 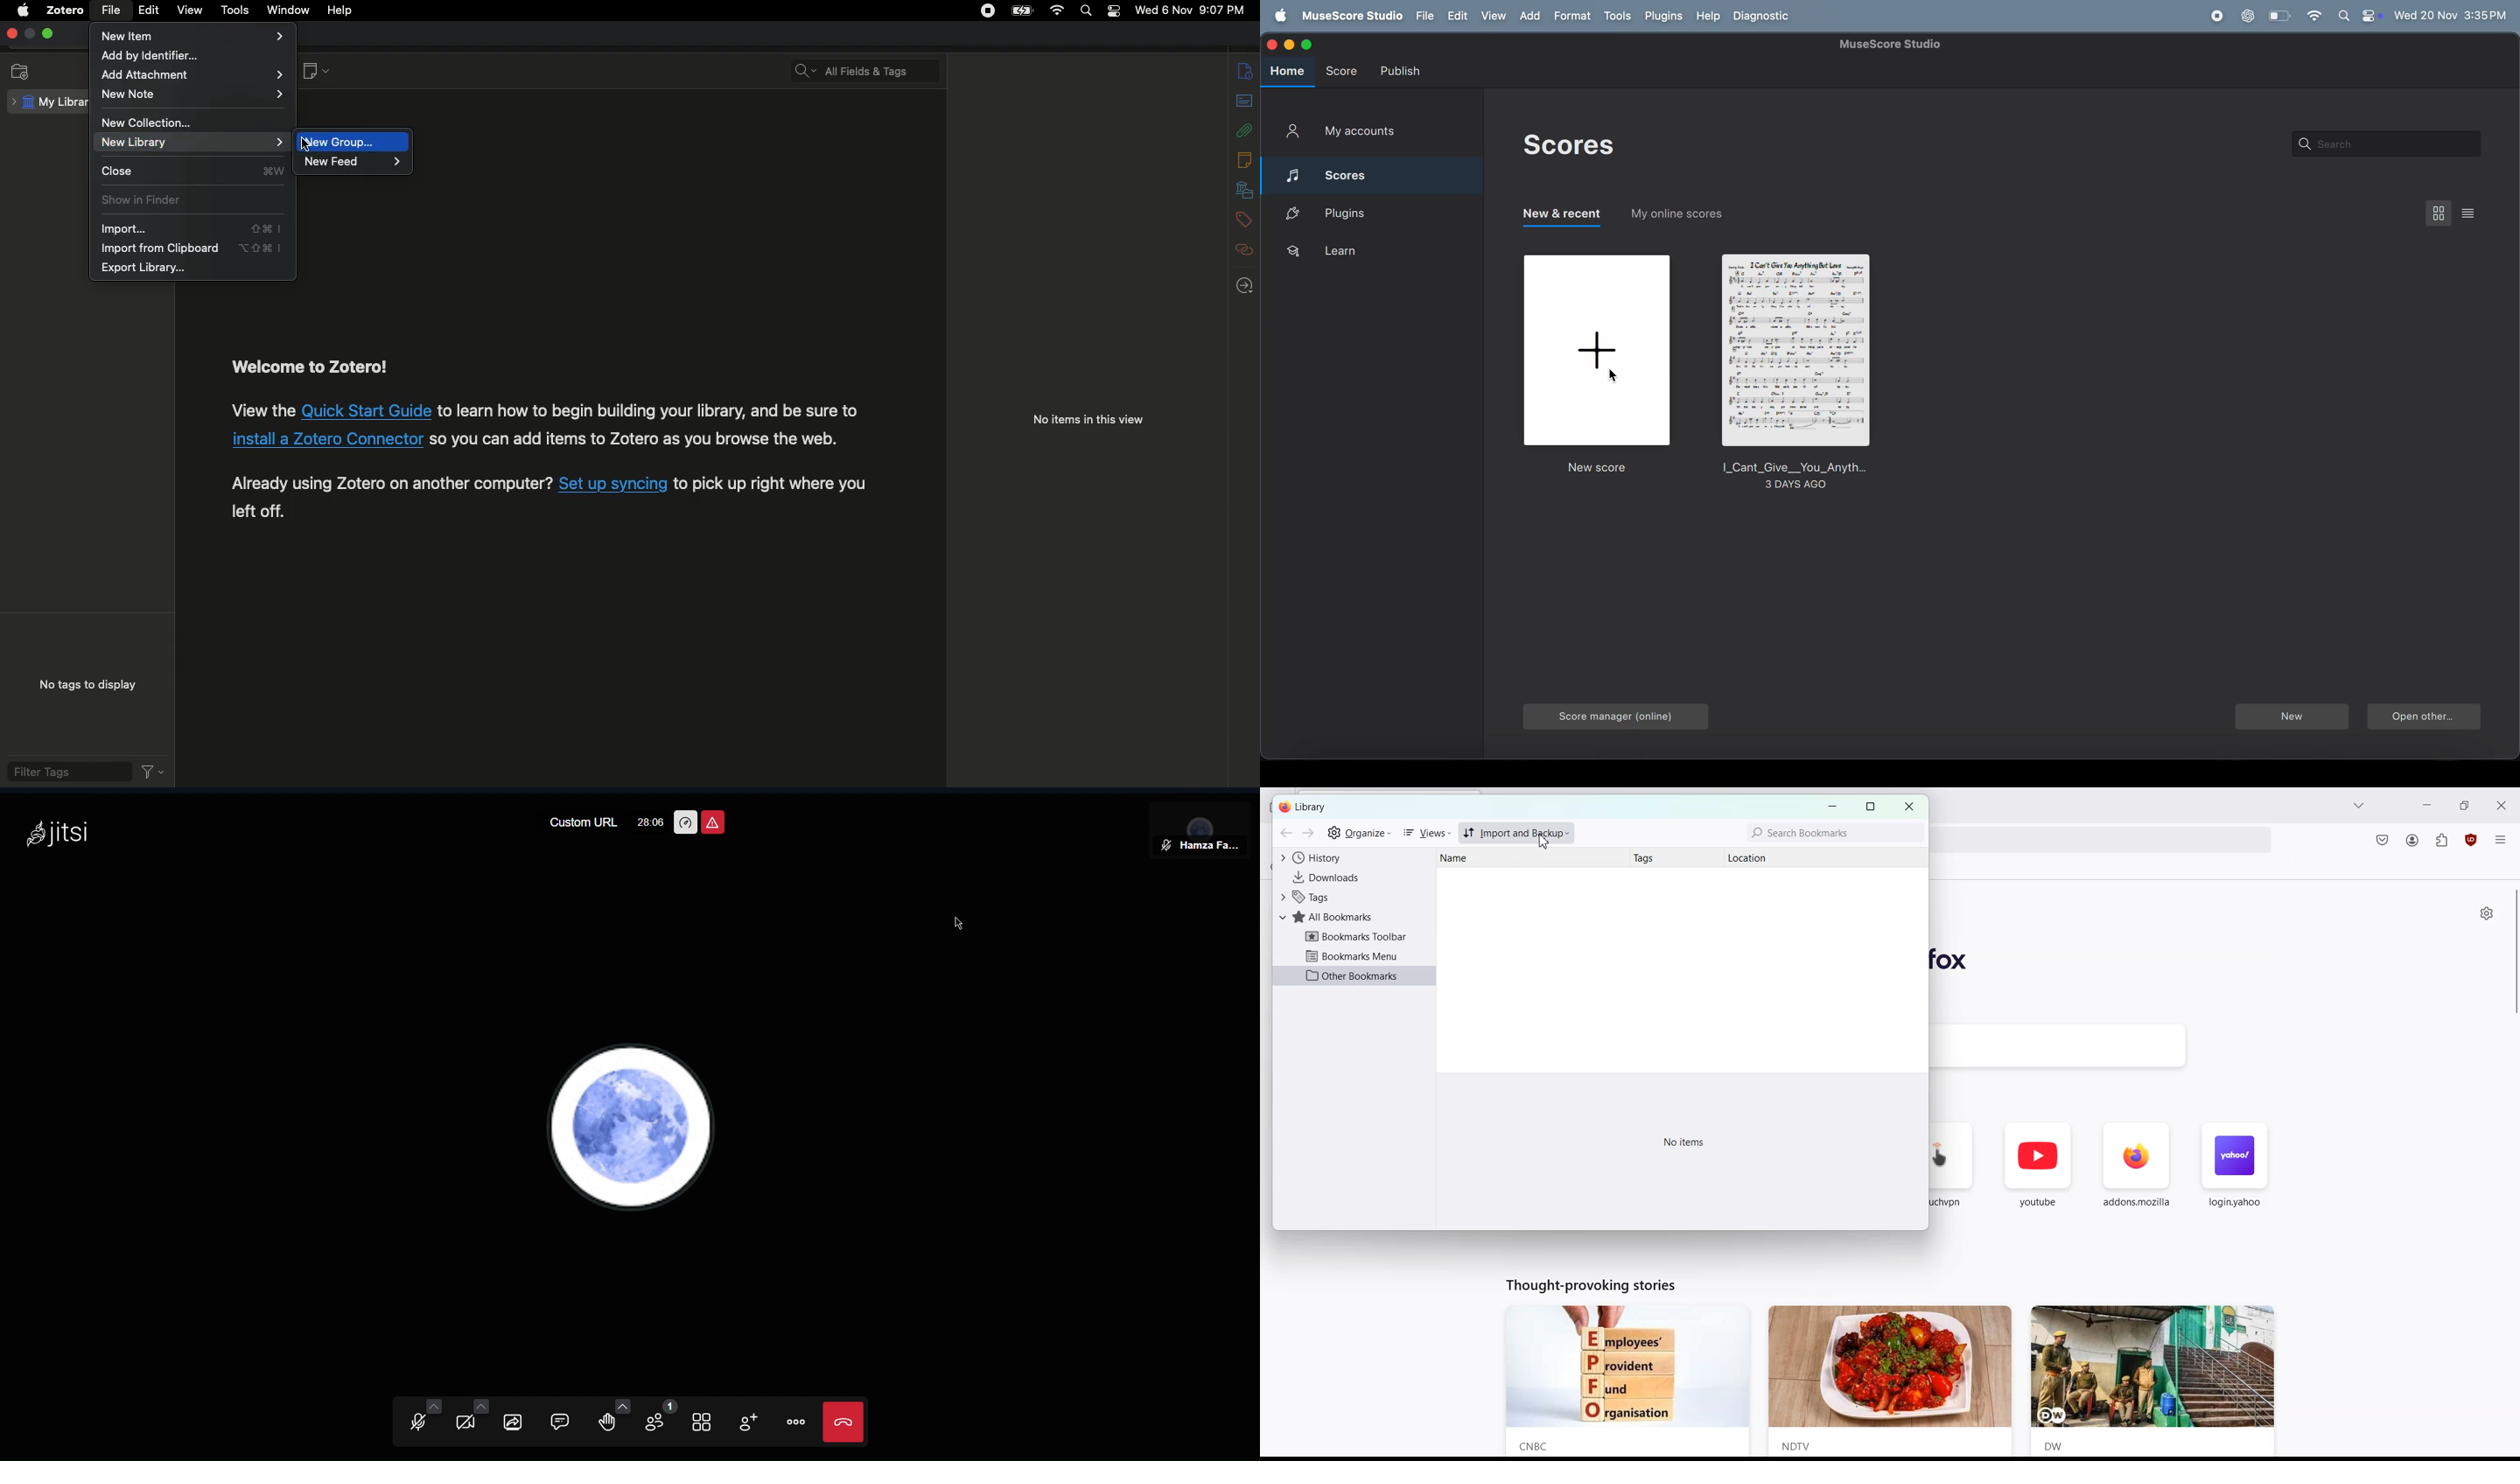 I want to click on open other, so click(x=2424, y=719).